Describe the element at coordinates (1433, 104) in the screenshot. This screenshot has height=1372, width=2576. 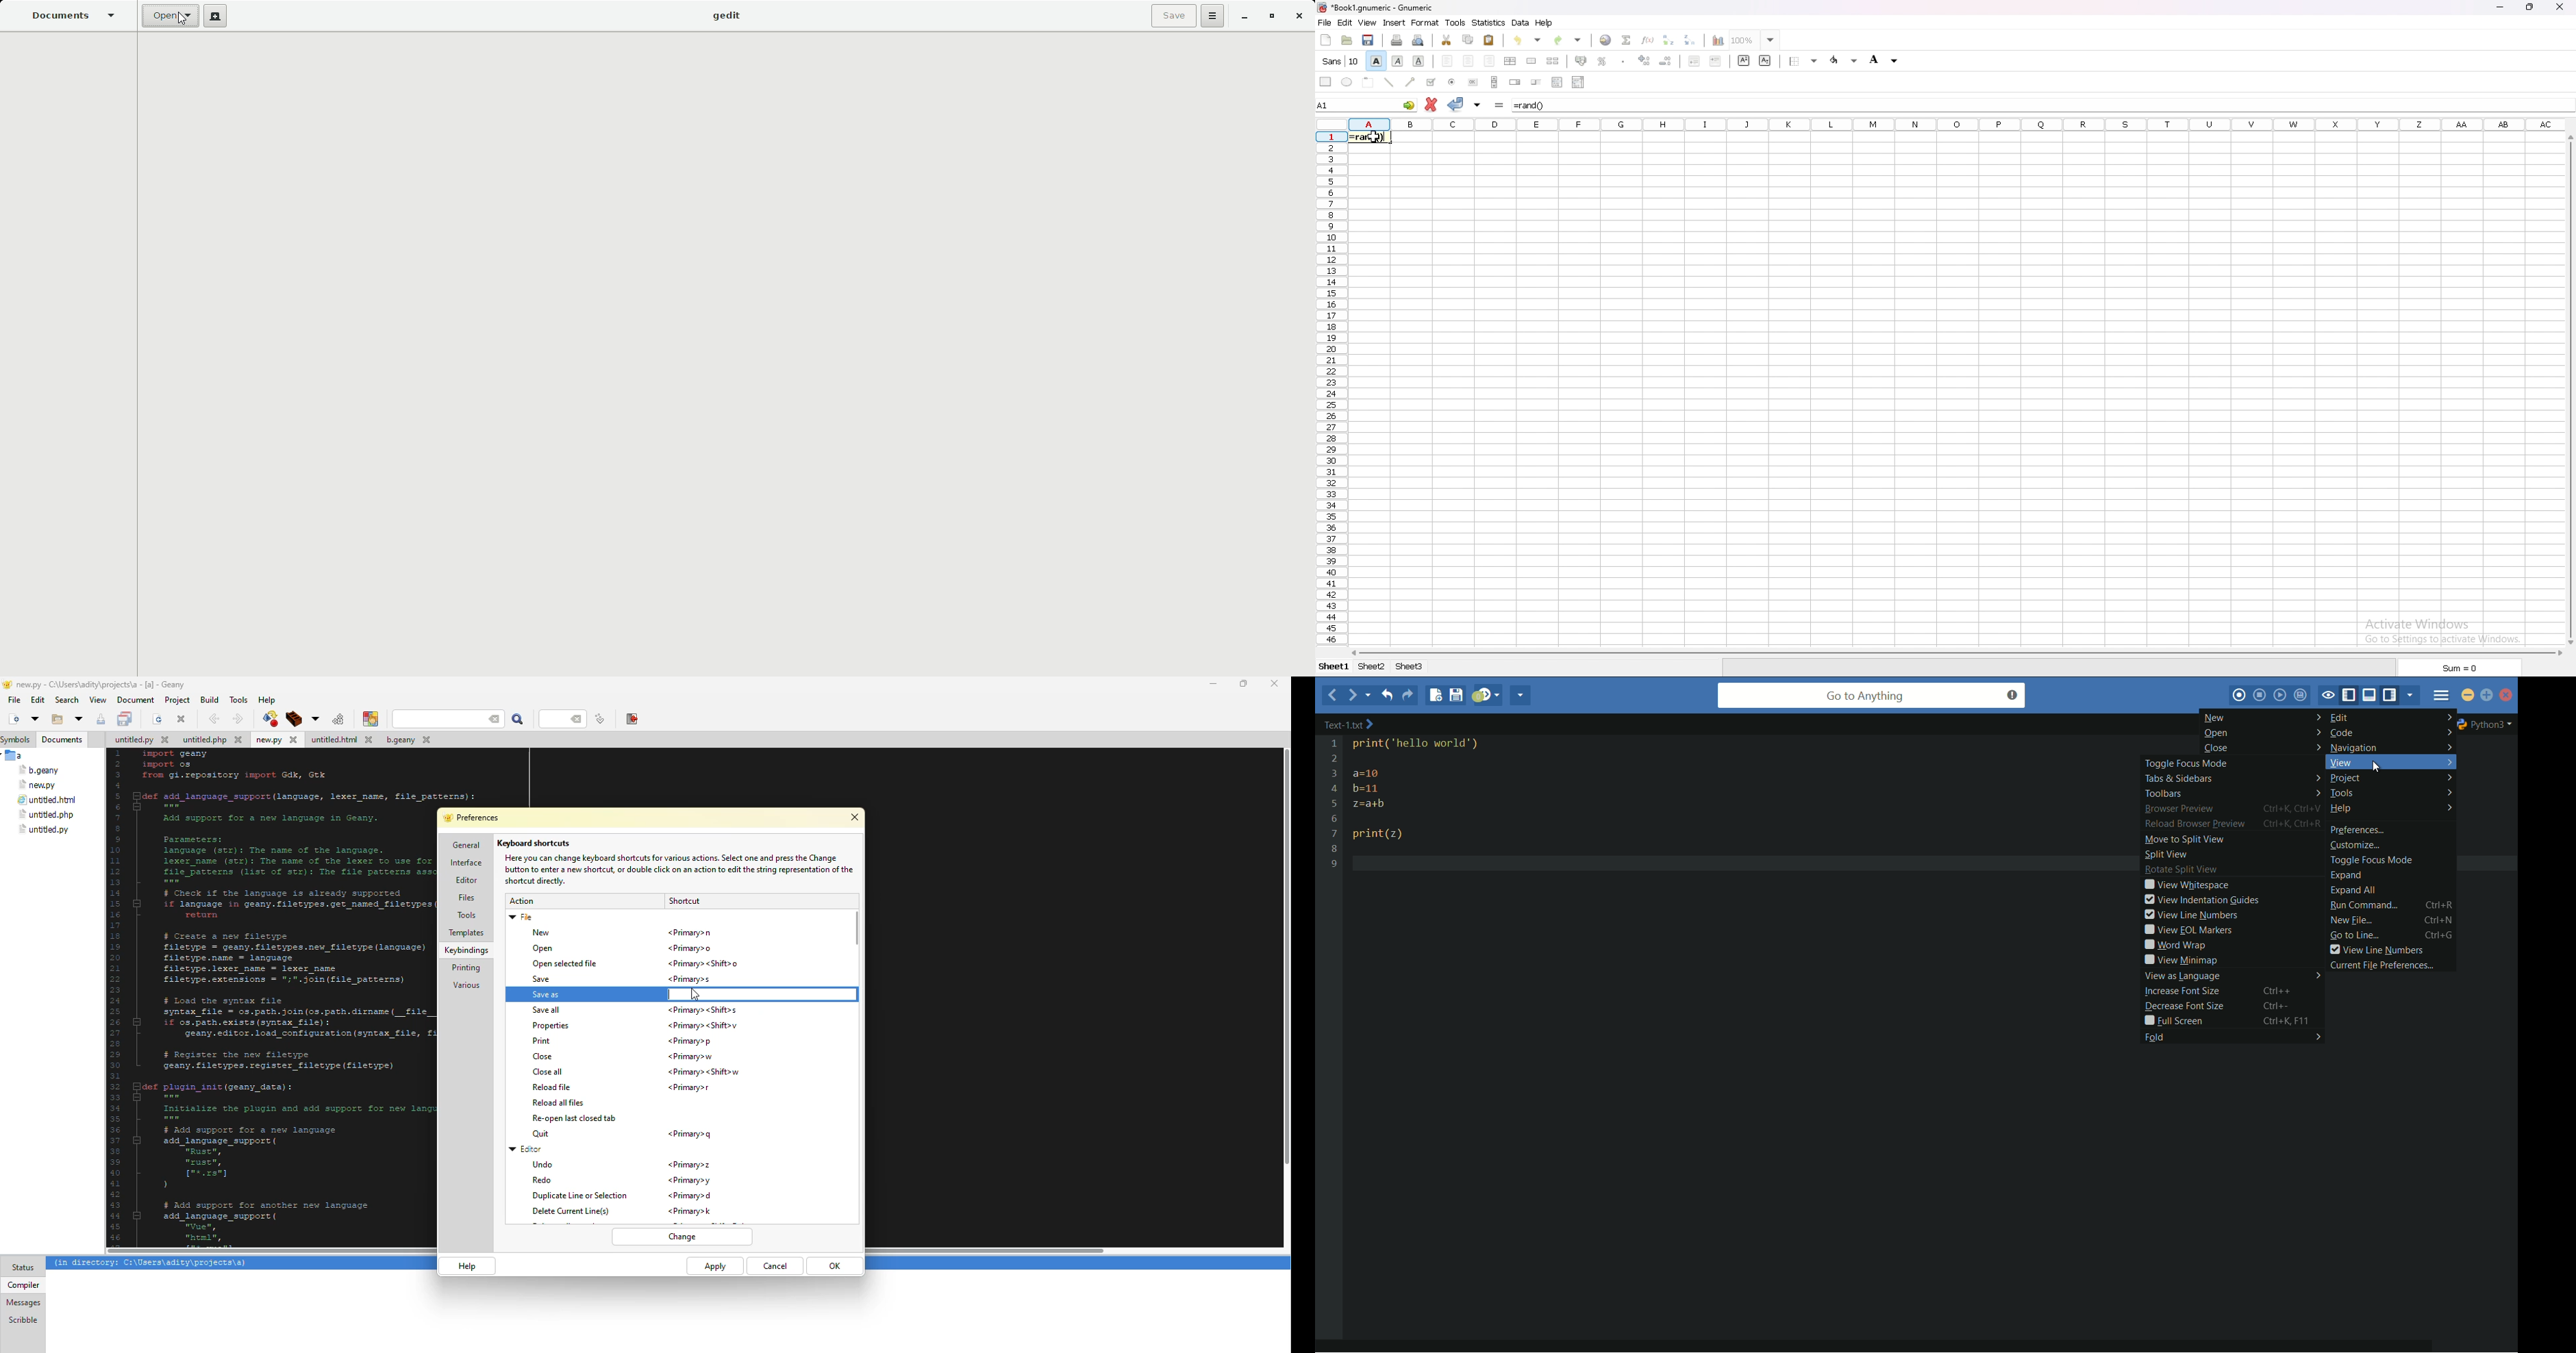
I see `cancel changes` at that location.